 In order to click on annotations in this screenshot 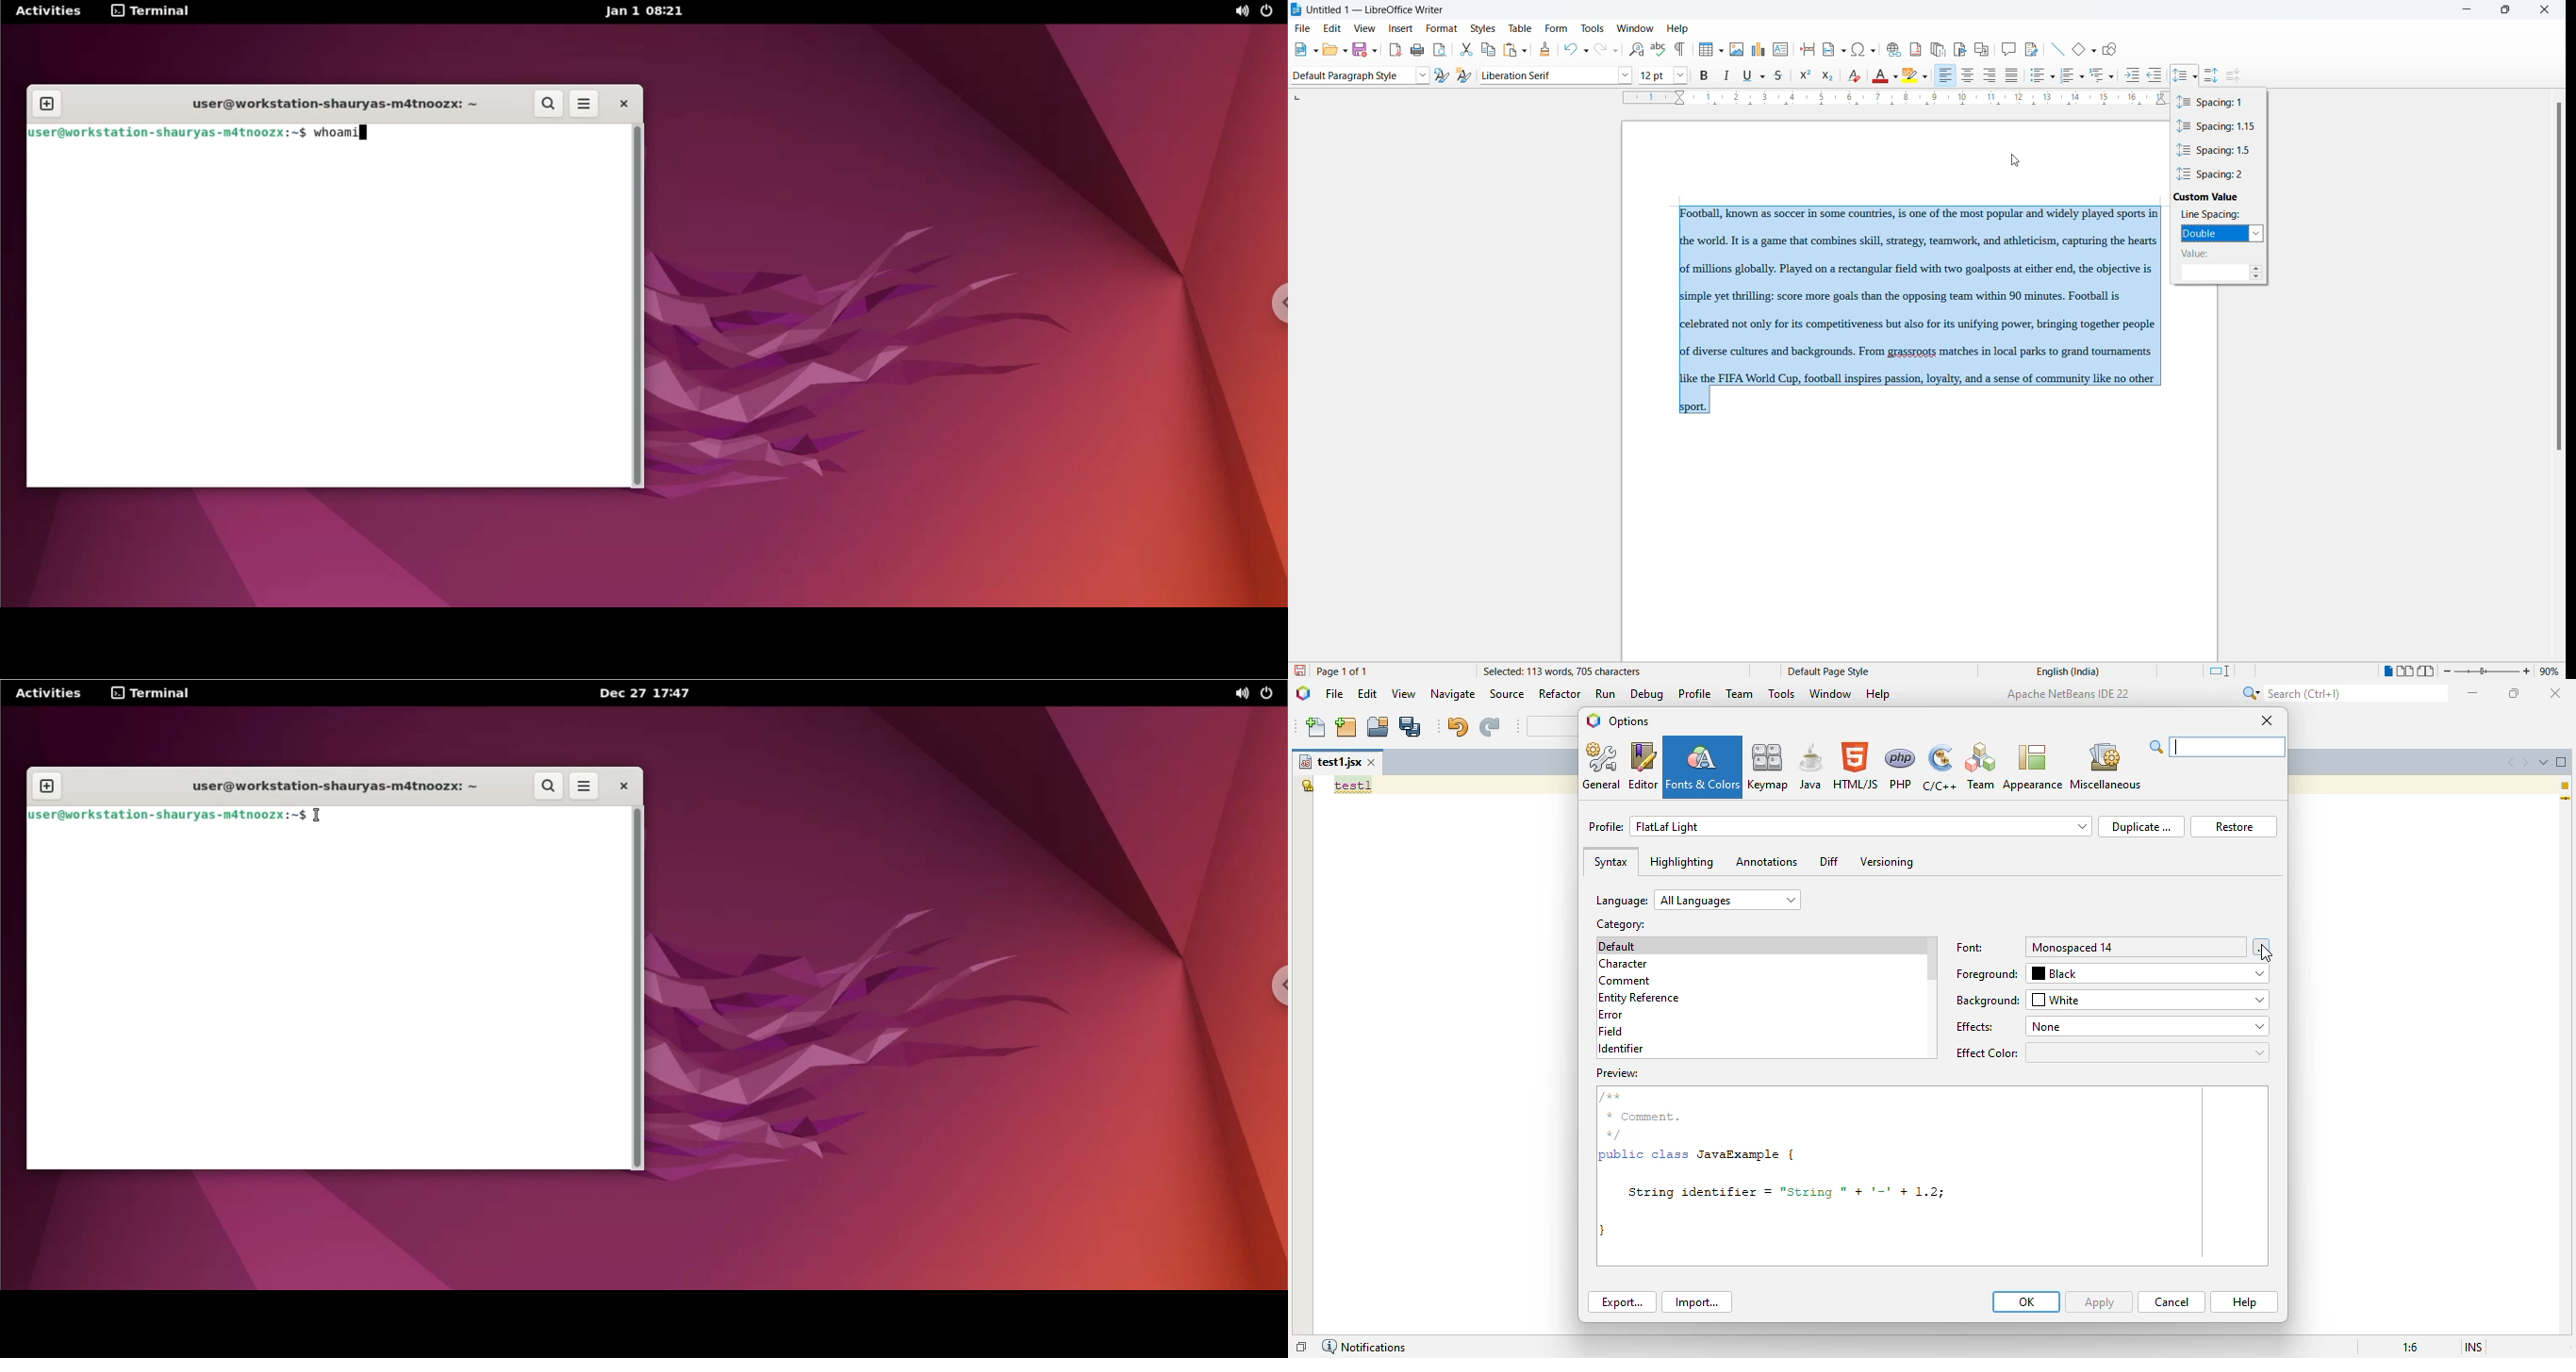, I will do `click(1766, 862)`.